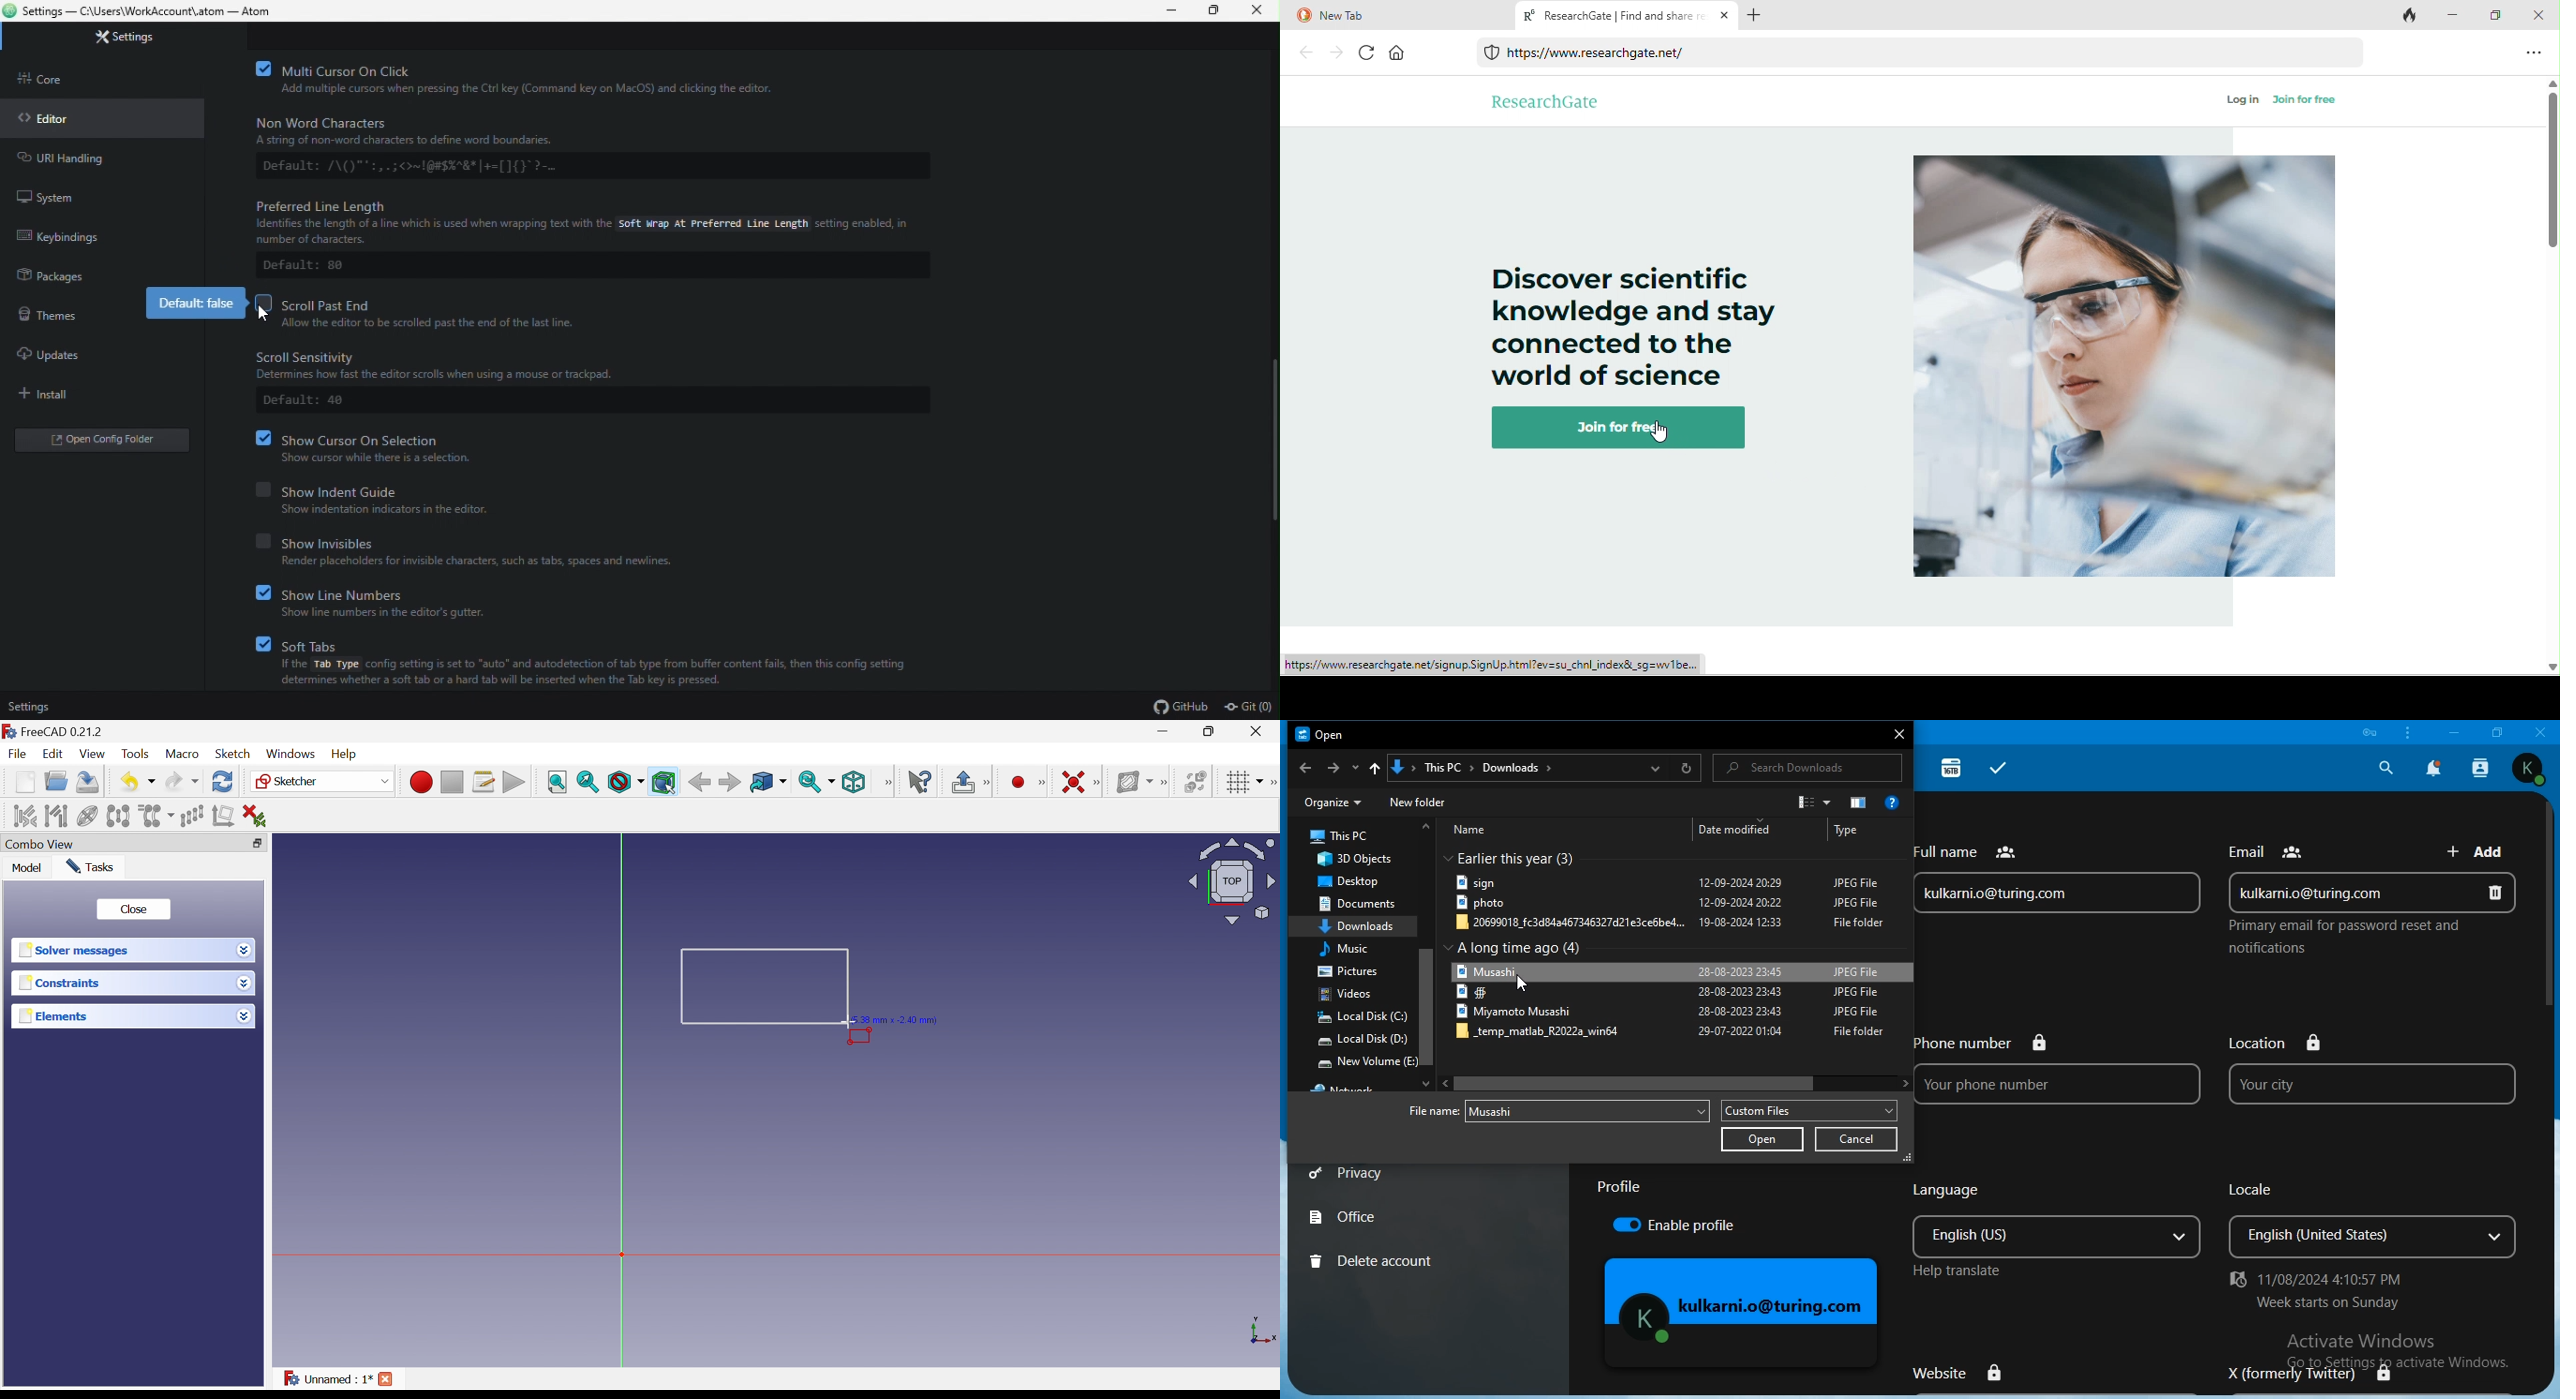 The image size is (2576, 1400). What do you see at coordinates (2541, 731) in the screenshot?
I see `close` at bounding box center [2541, 731].